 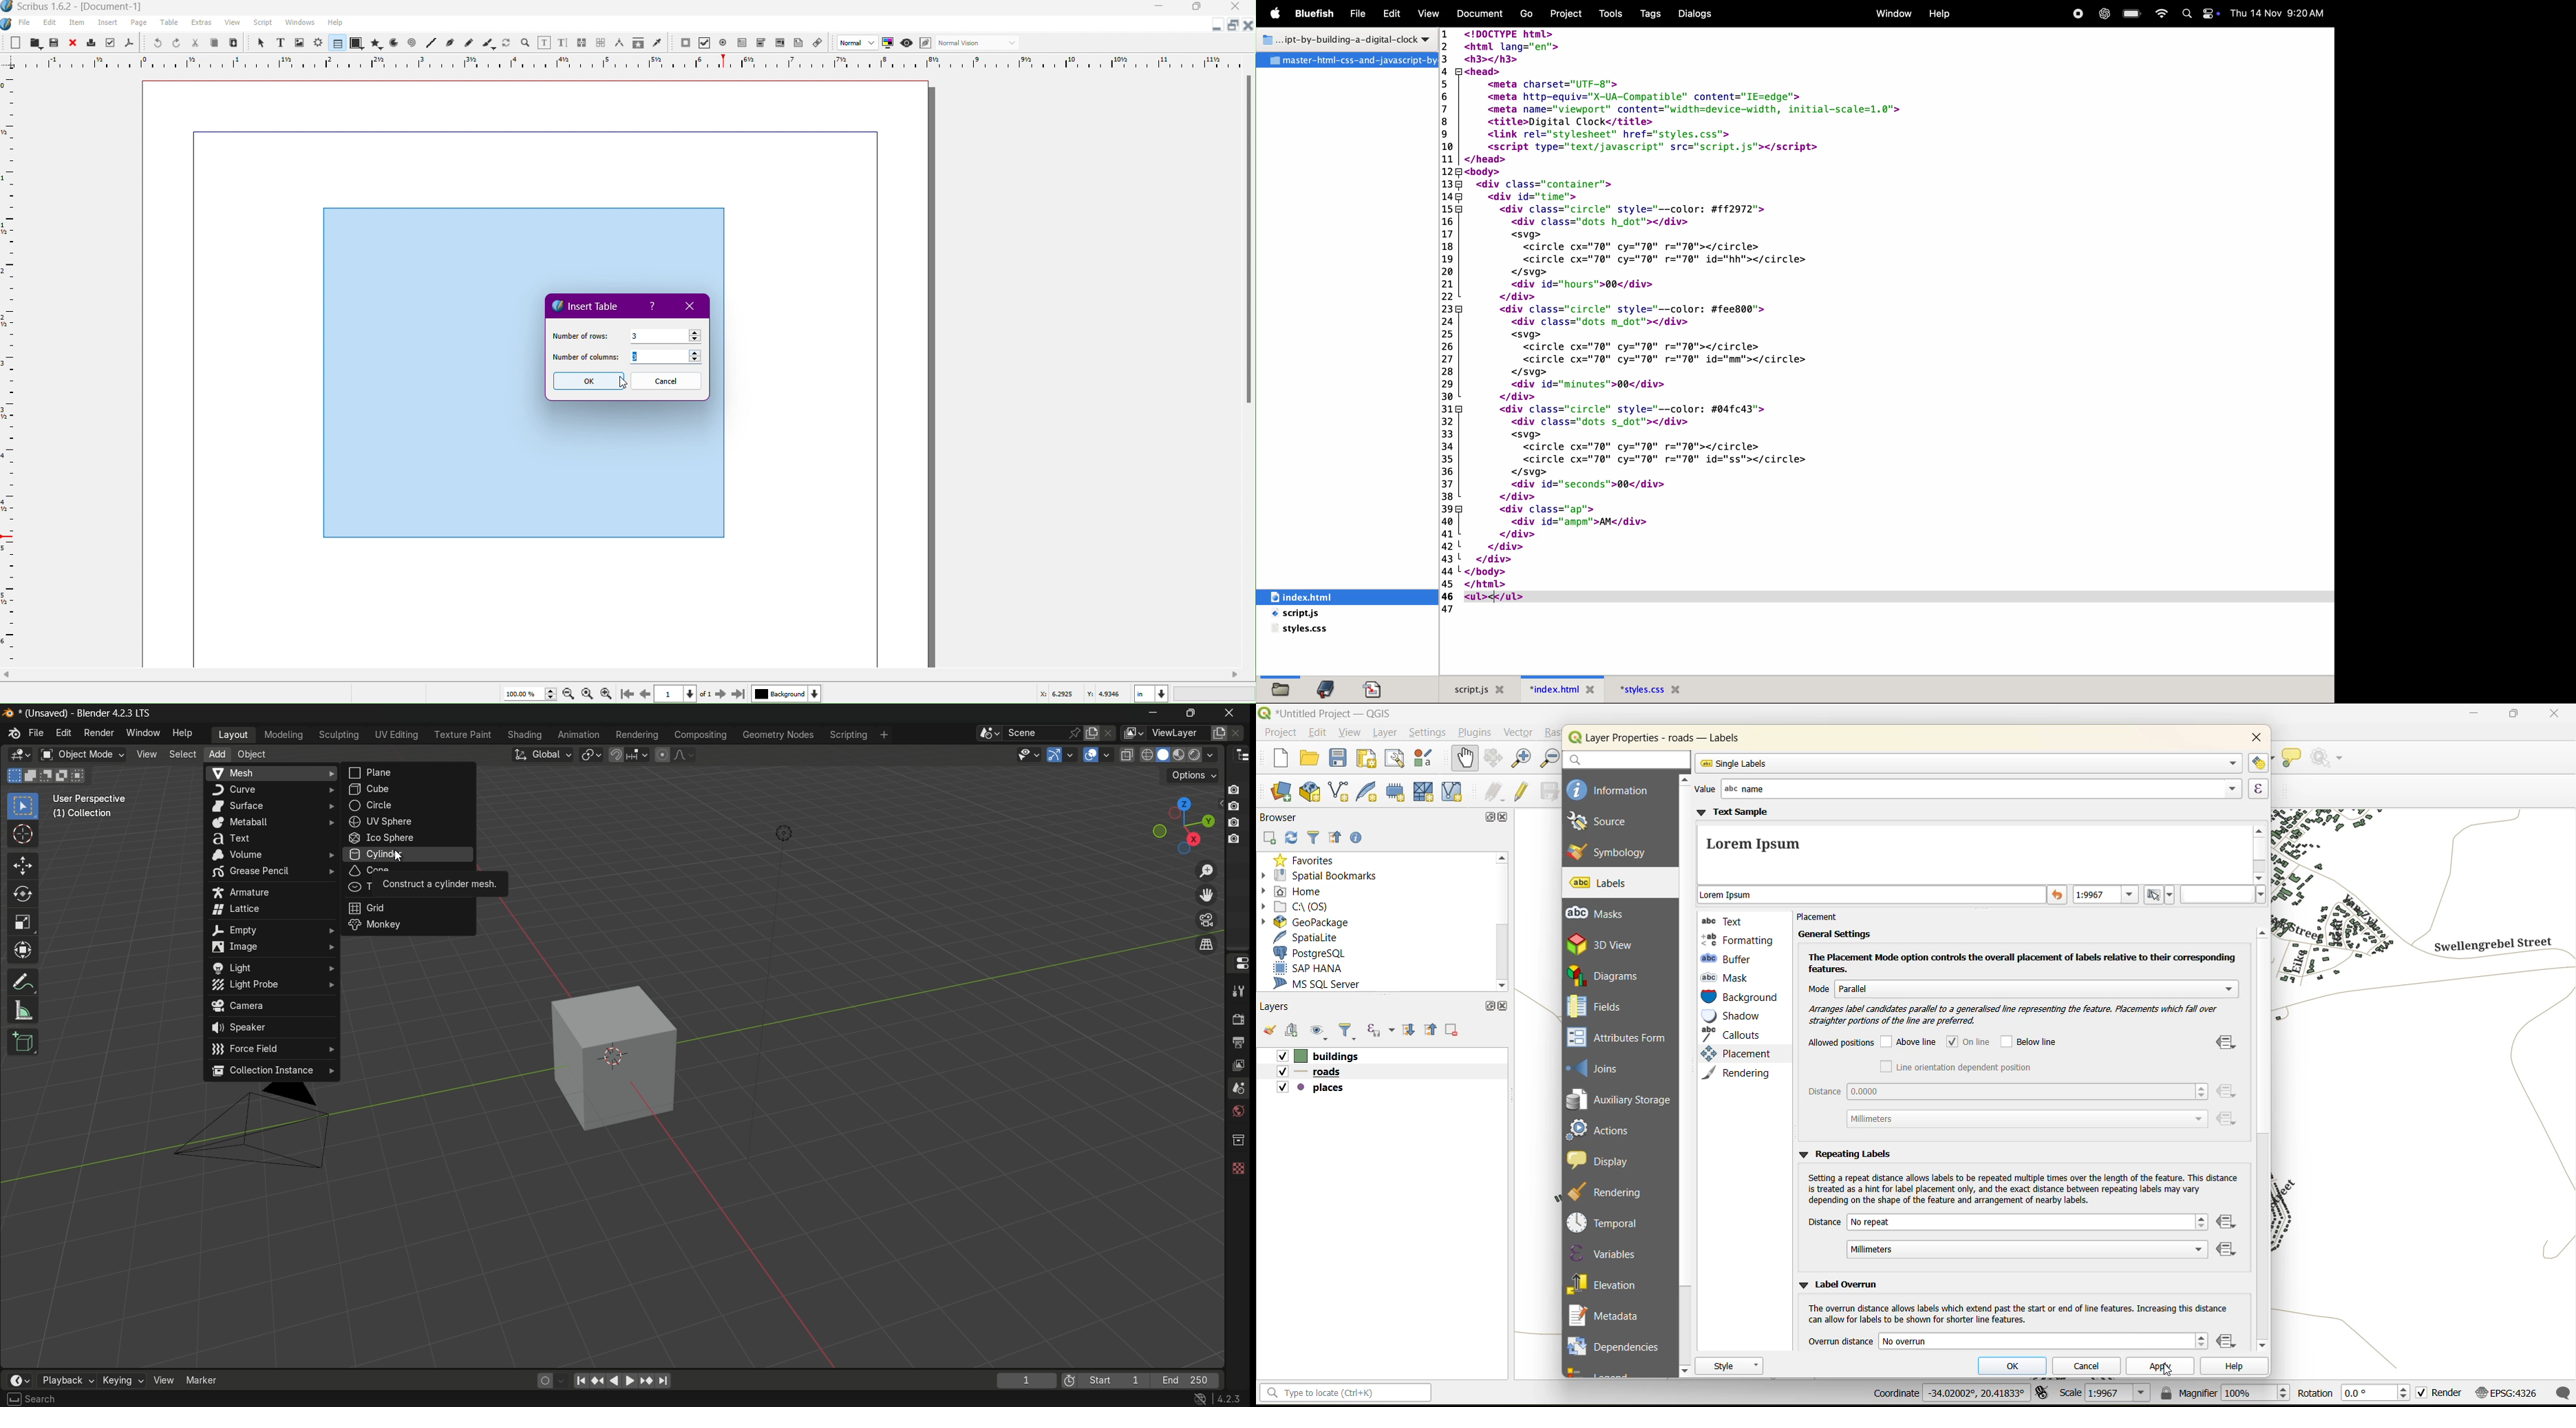 I want to click on add, so click(x=1270, y=838).